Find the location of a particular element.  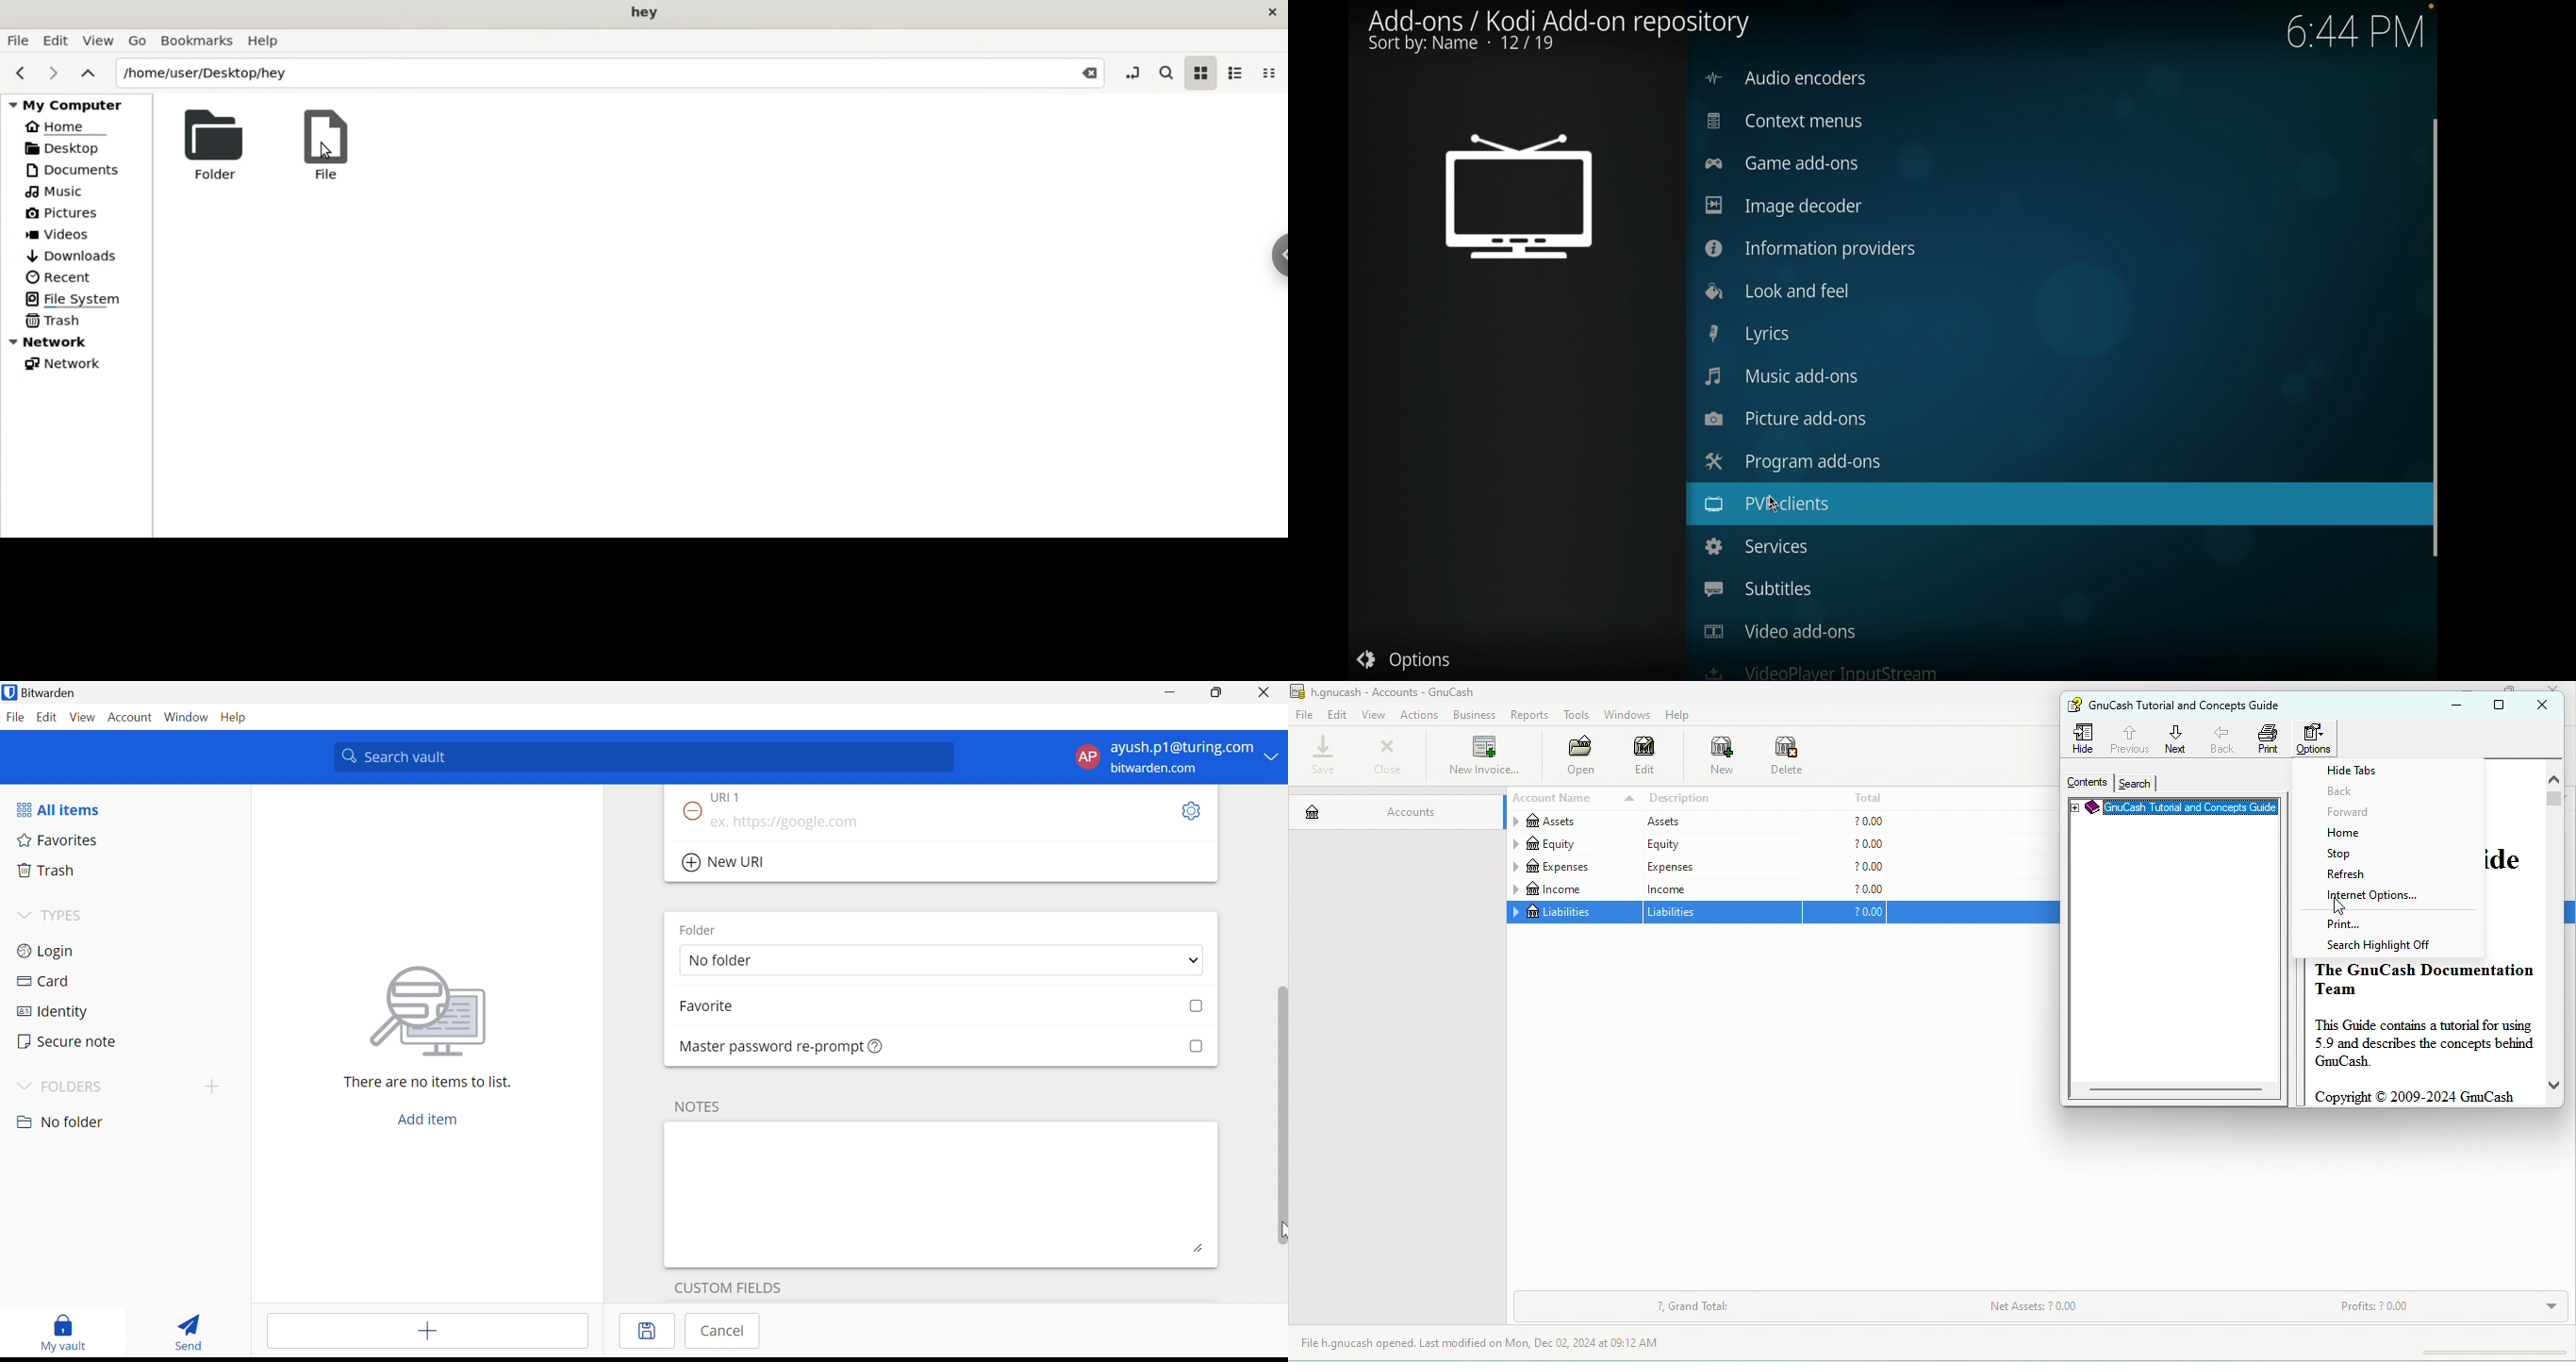

liabilities is located at coordinates (1724, 913).